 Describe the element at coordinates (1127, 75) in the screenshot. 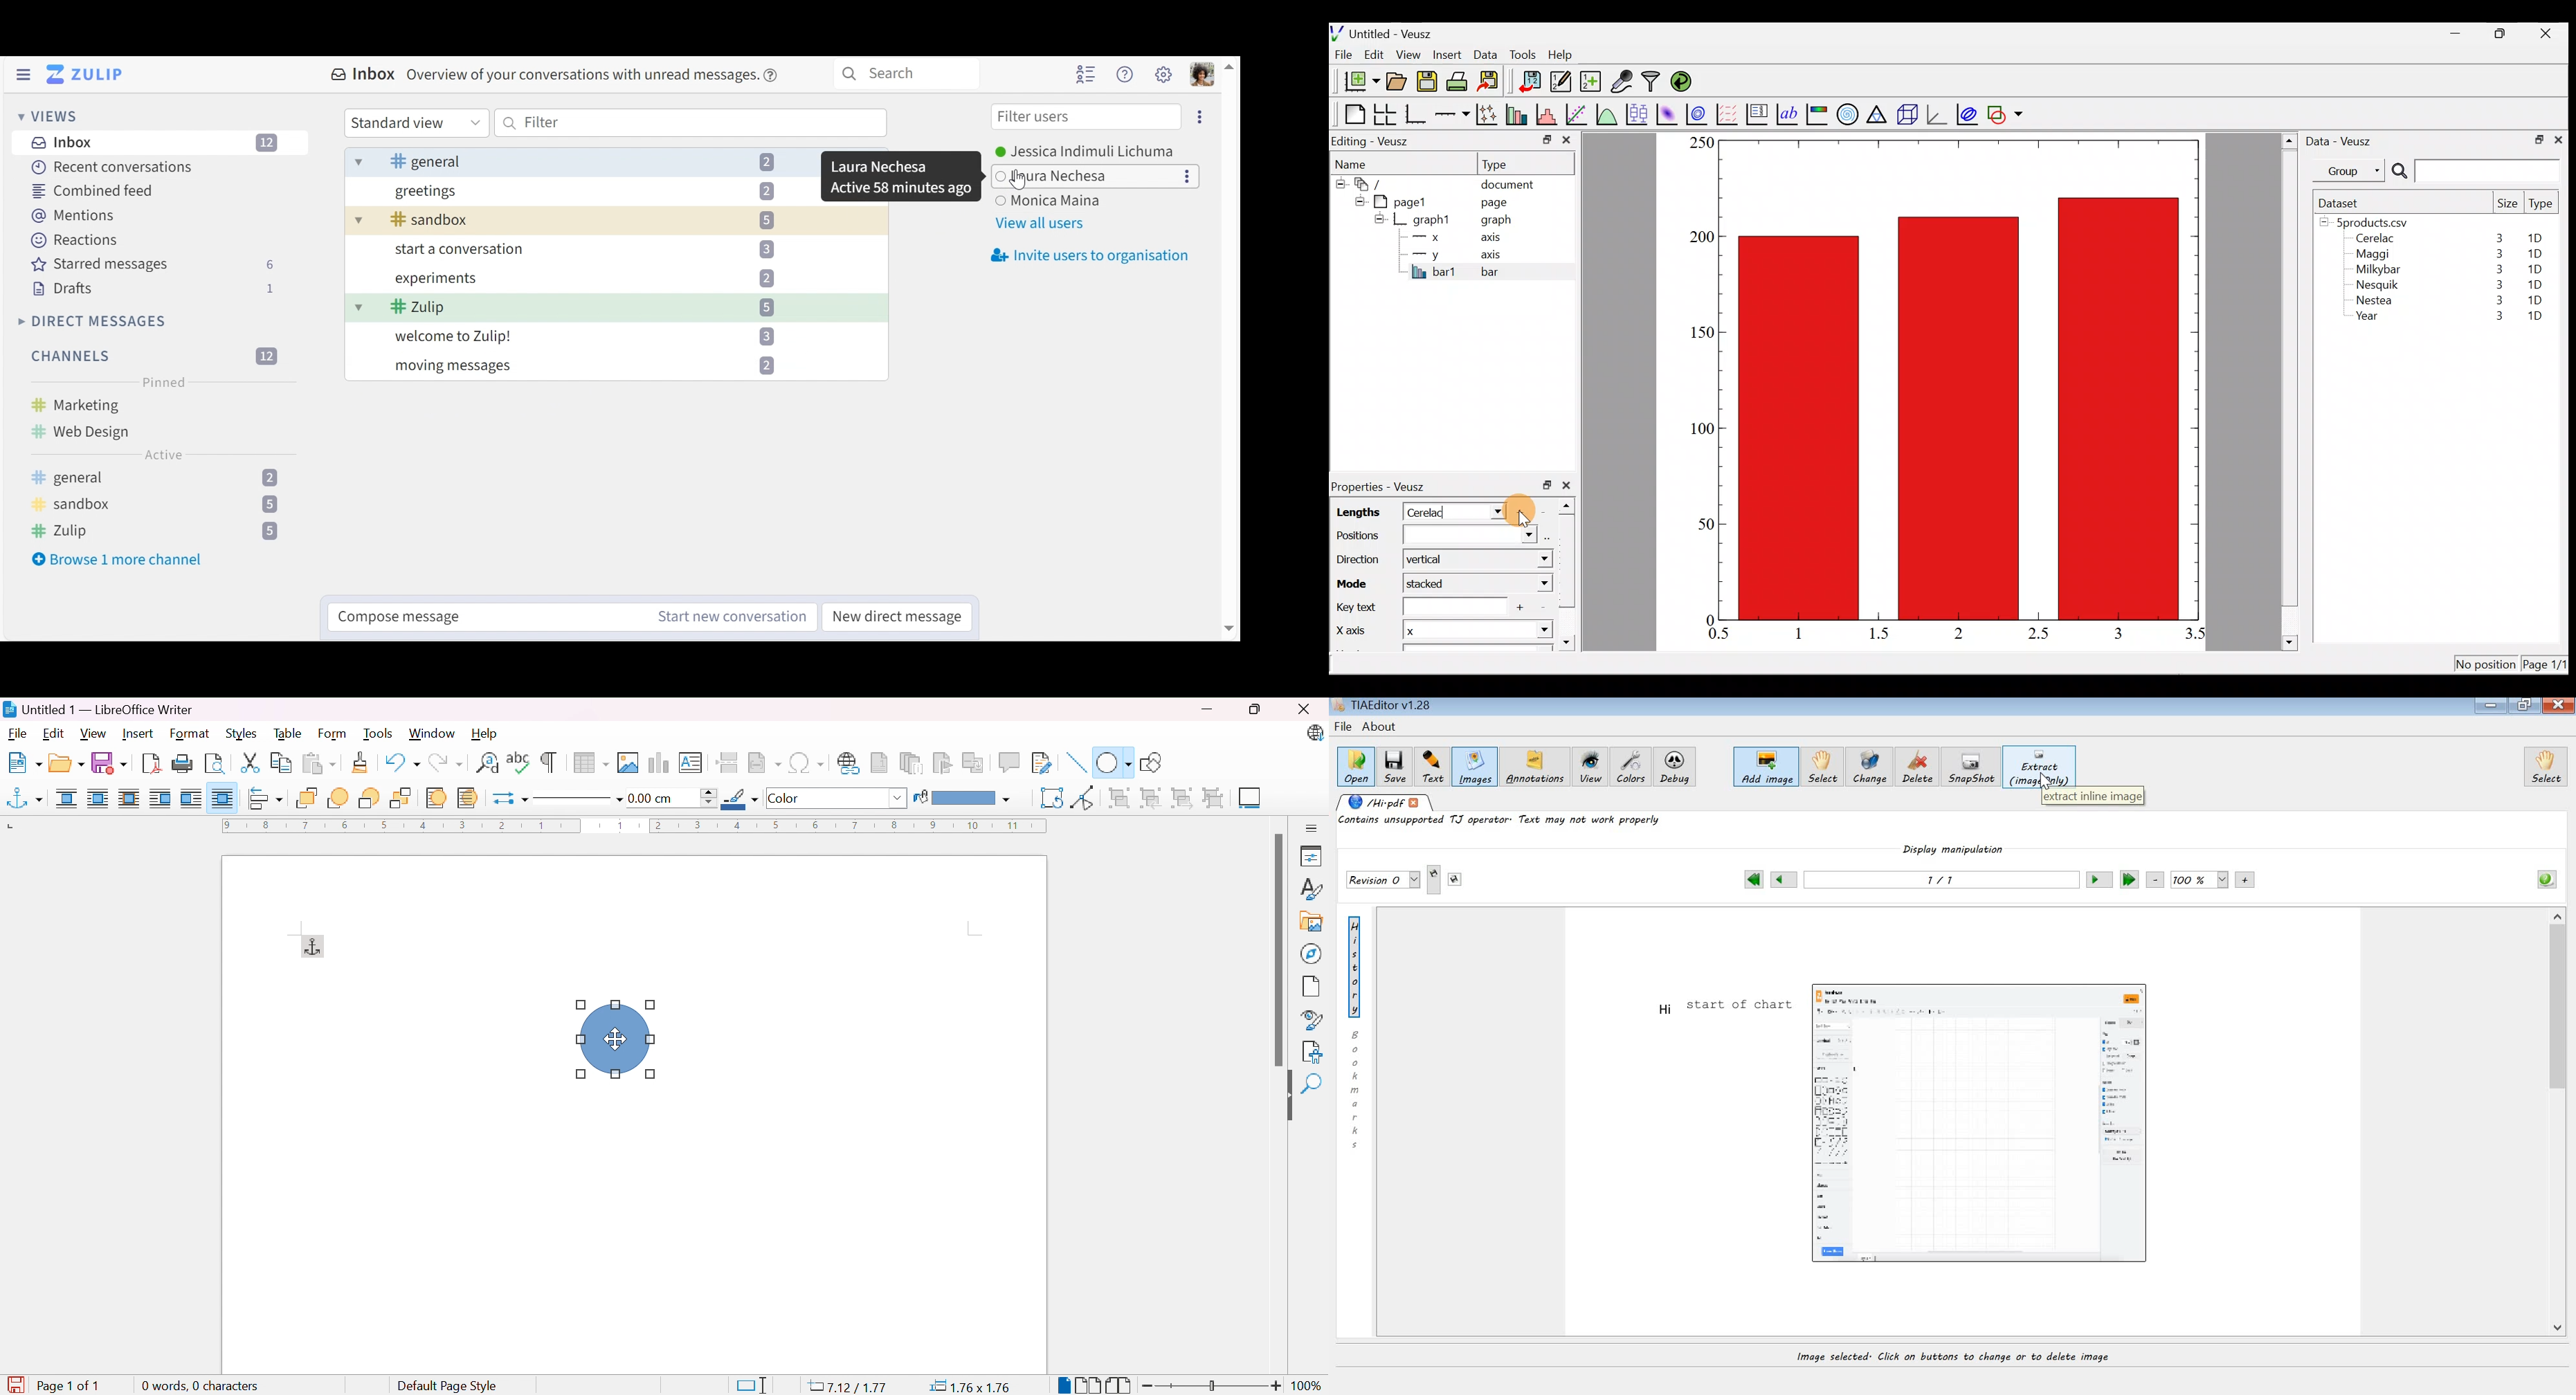

I see `Help menu` at that location.